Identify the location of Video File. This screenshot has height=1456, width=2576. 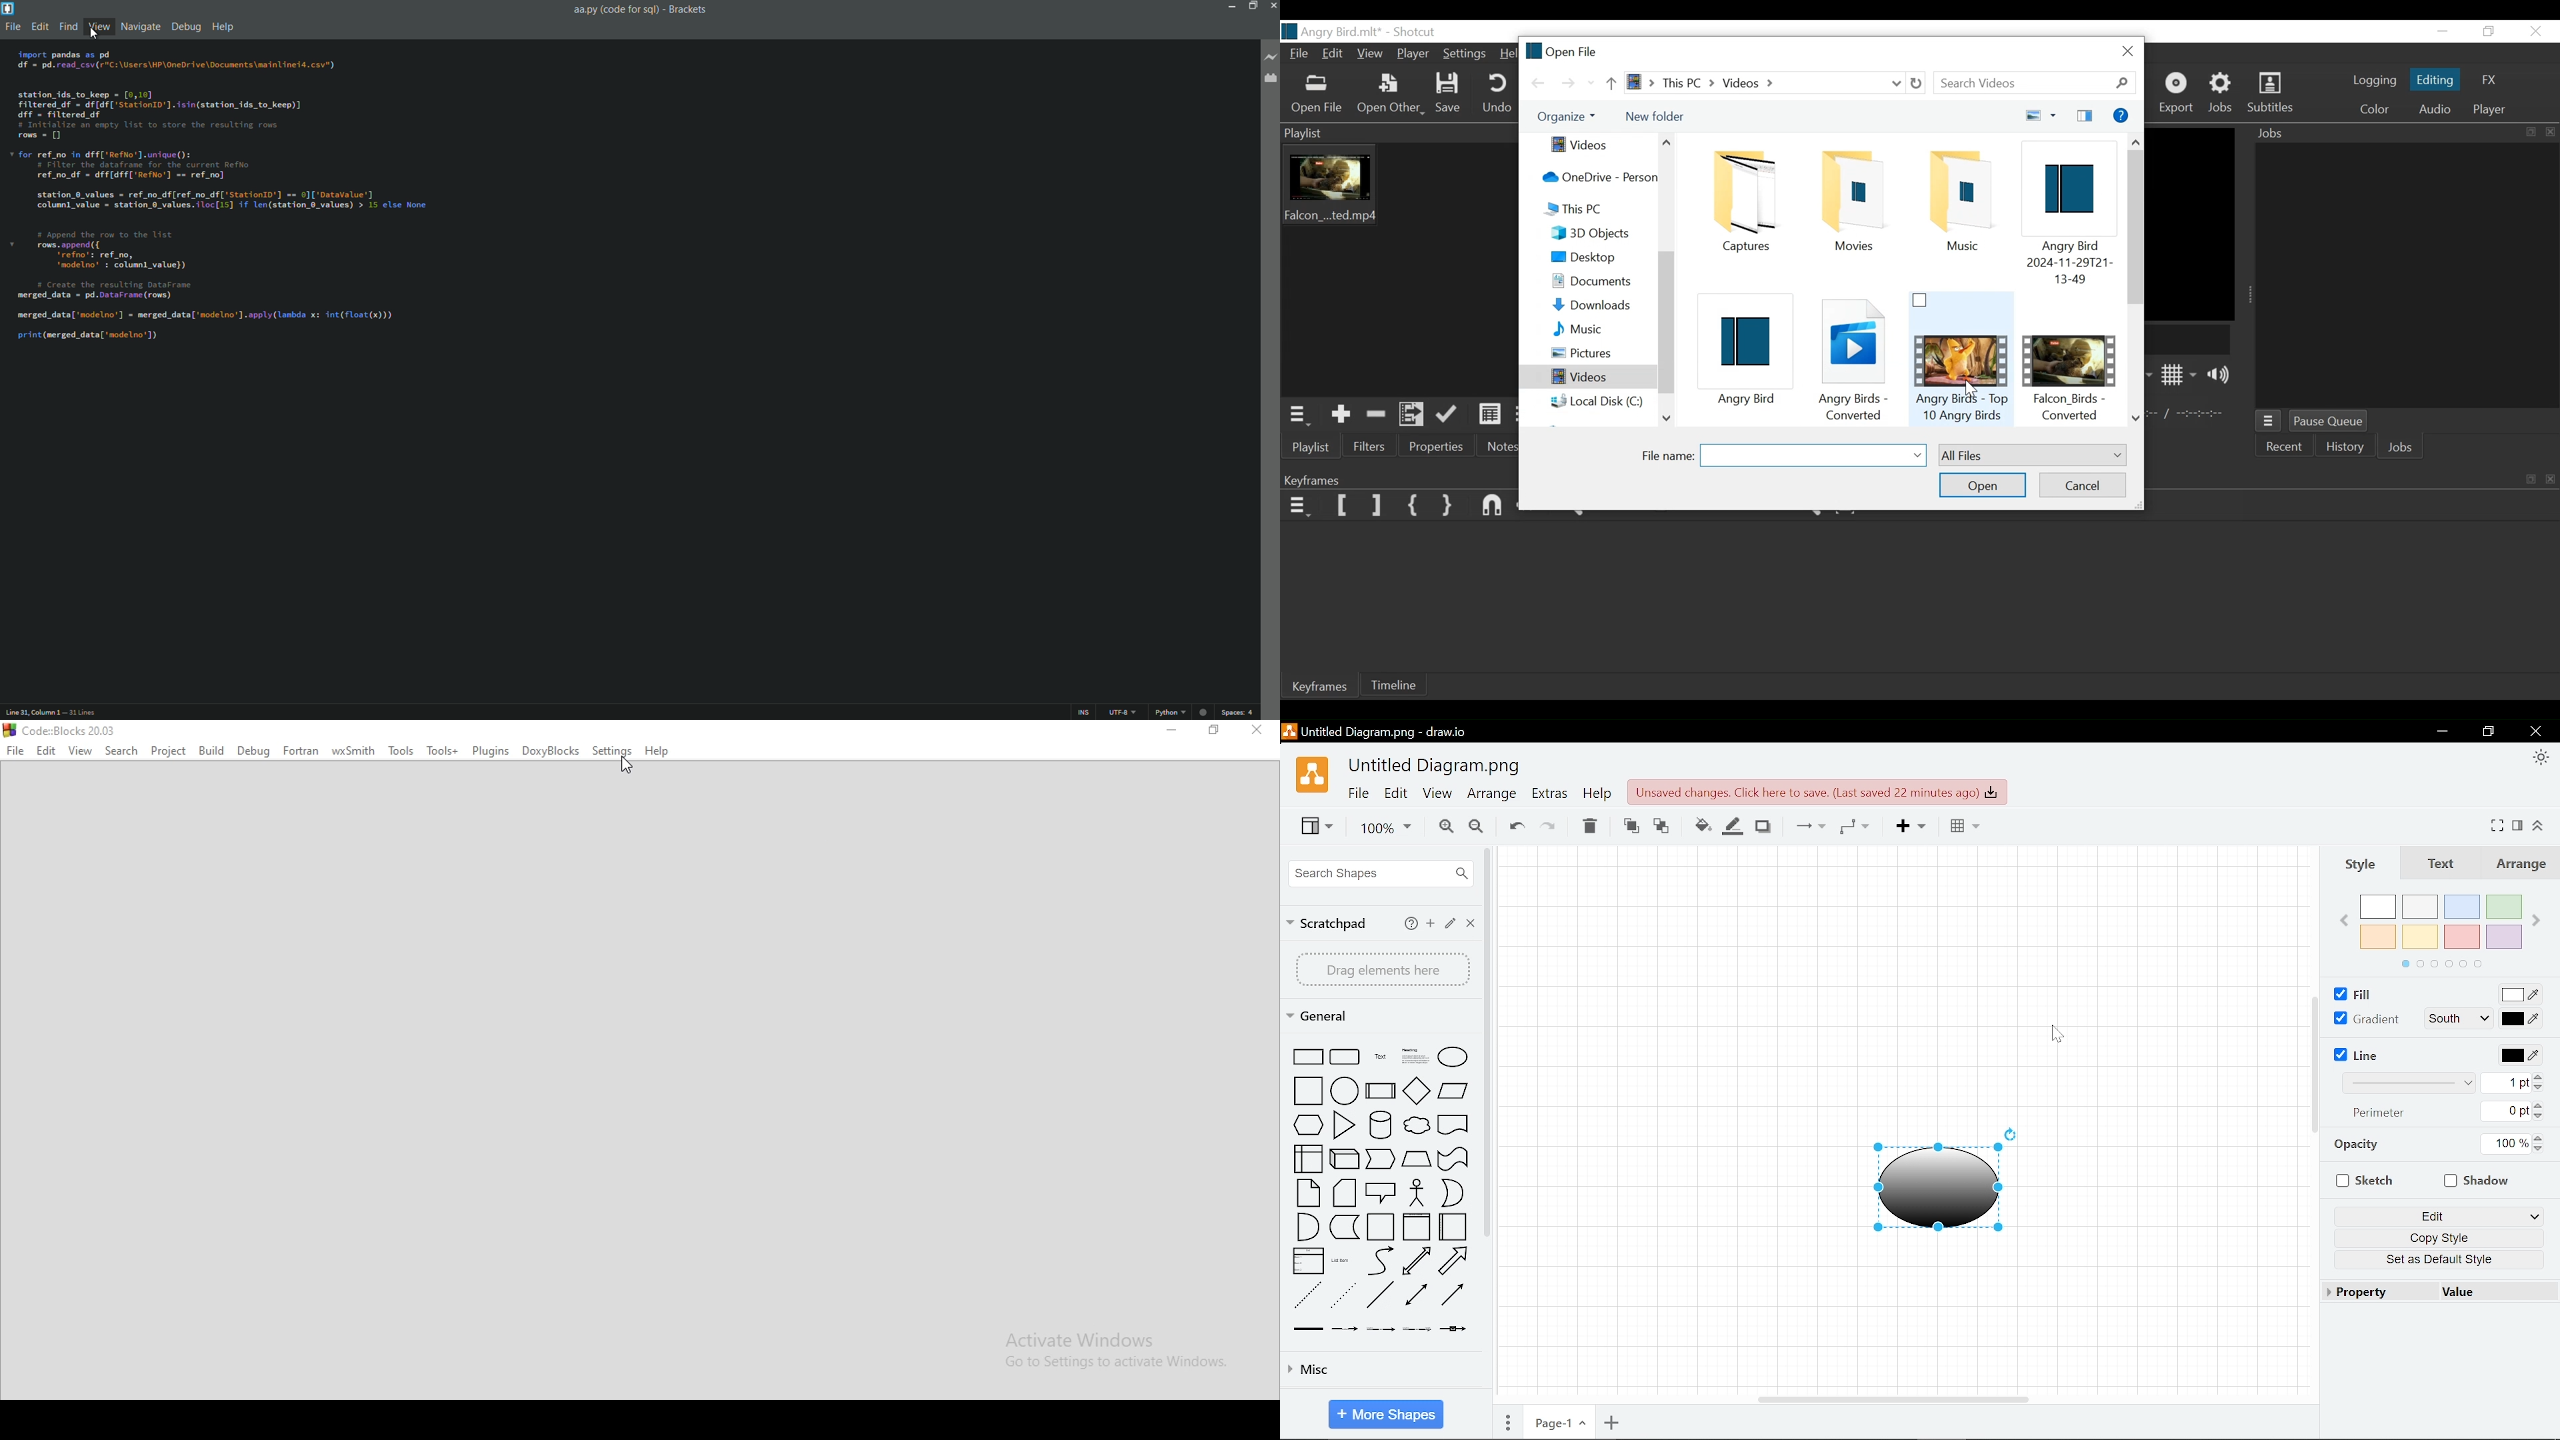
(2069, 361).